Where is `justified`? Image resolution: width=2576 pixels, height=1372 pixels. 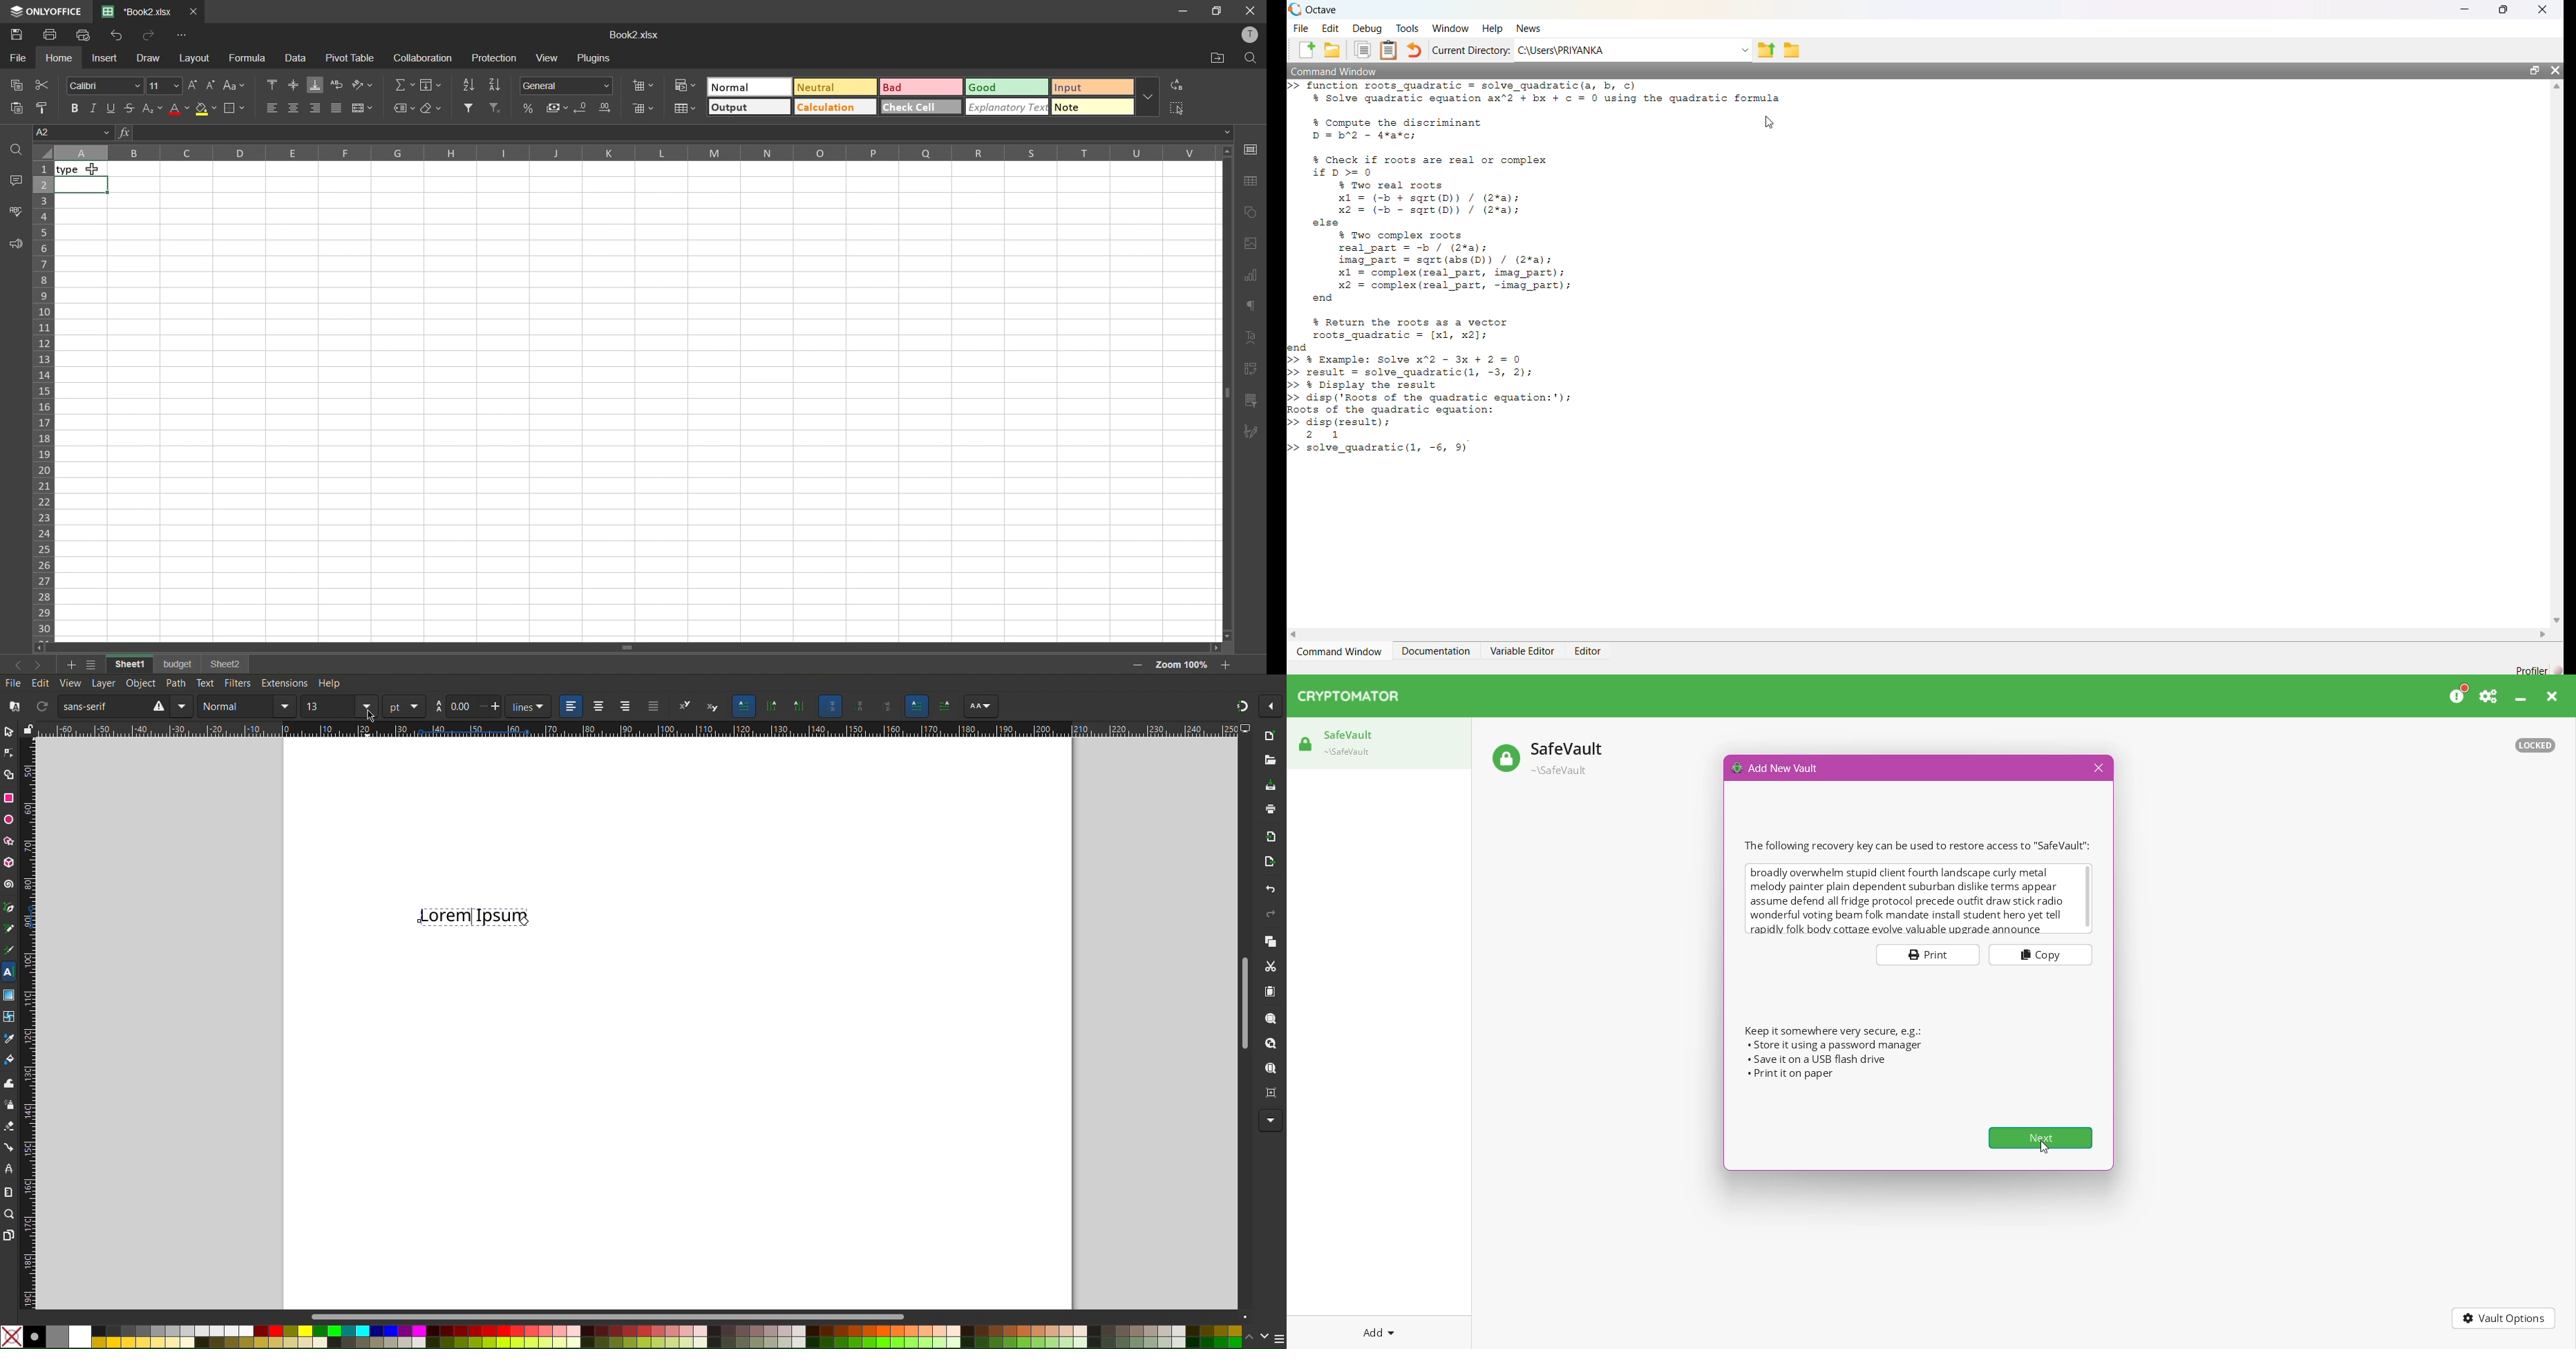
justified is located at coordinates (337, 106).